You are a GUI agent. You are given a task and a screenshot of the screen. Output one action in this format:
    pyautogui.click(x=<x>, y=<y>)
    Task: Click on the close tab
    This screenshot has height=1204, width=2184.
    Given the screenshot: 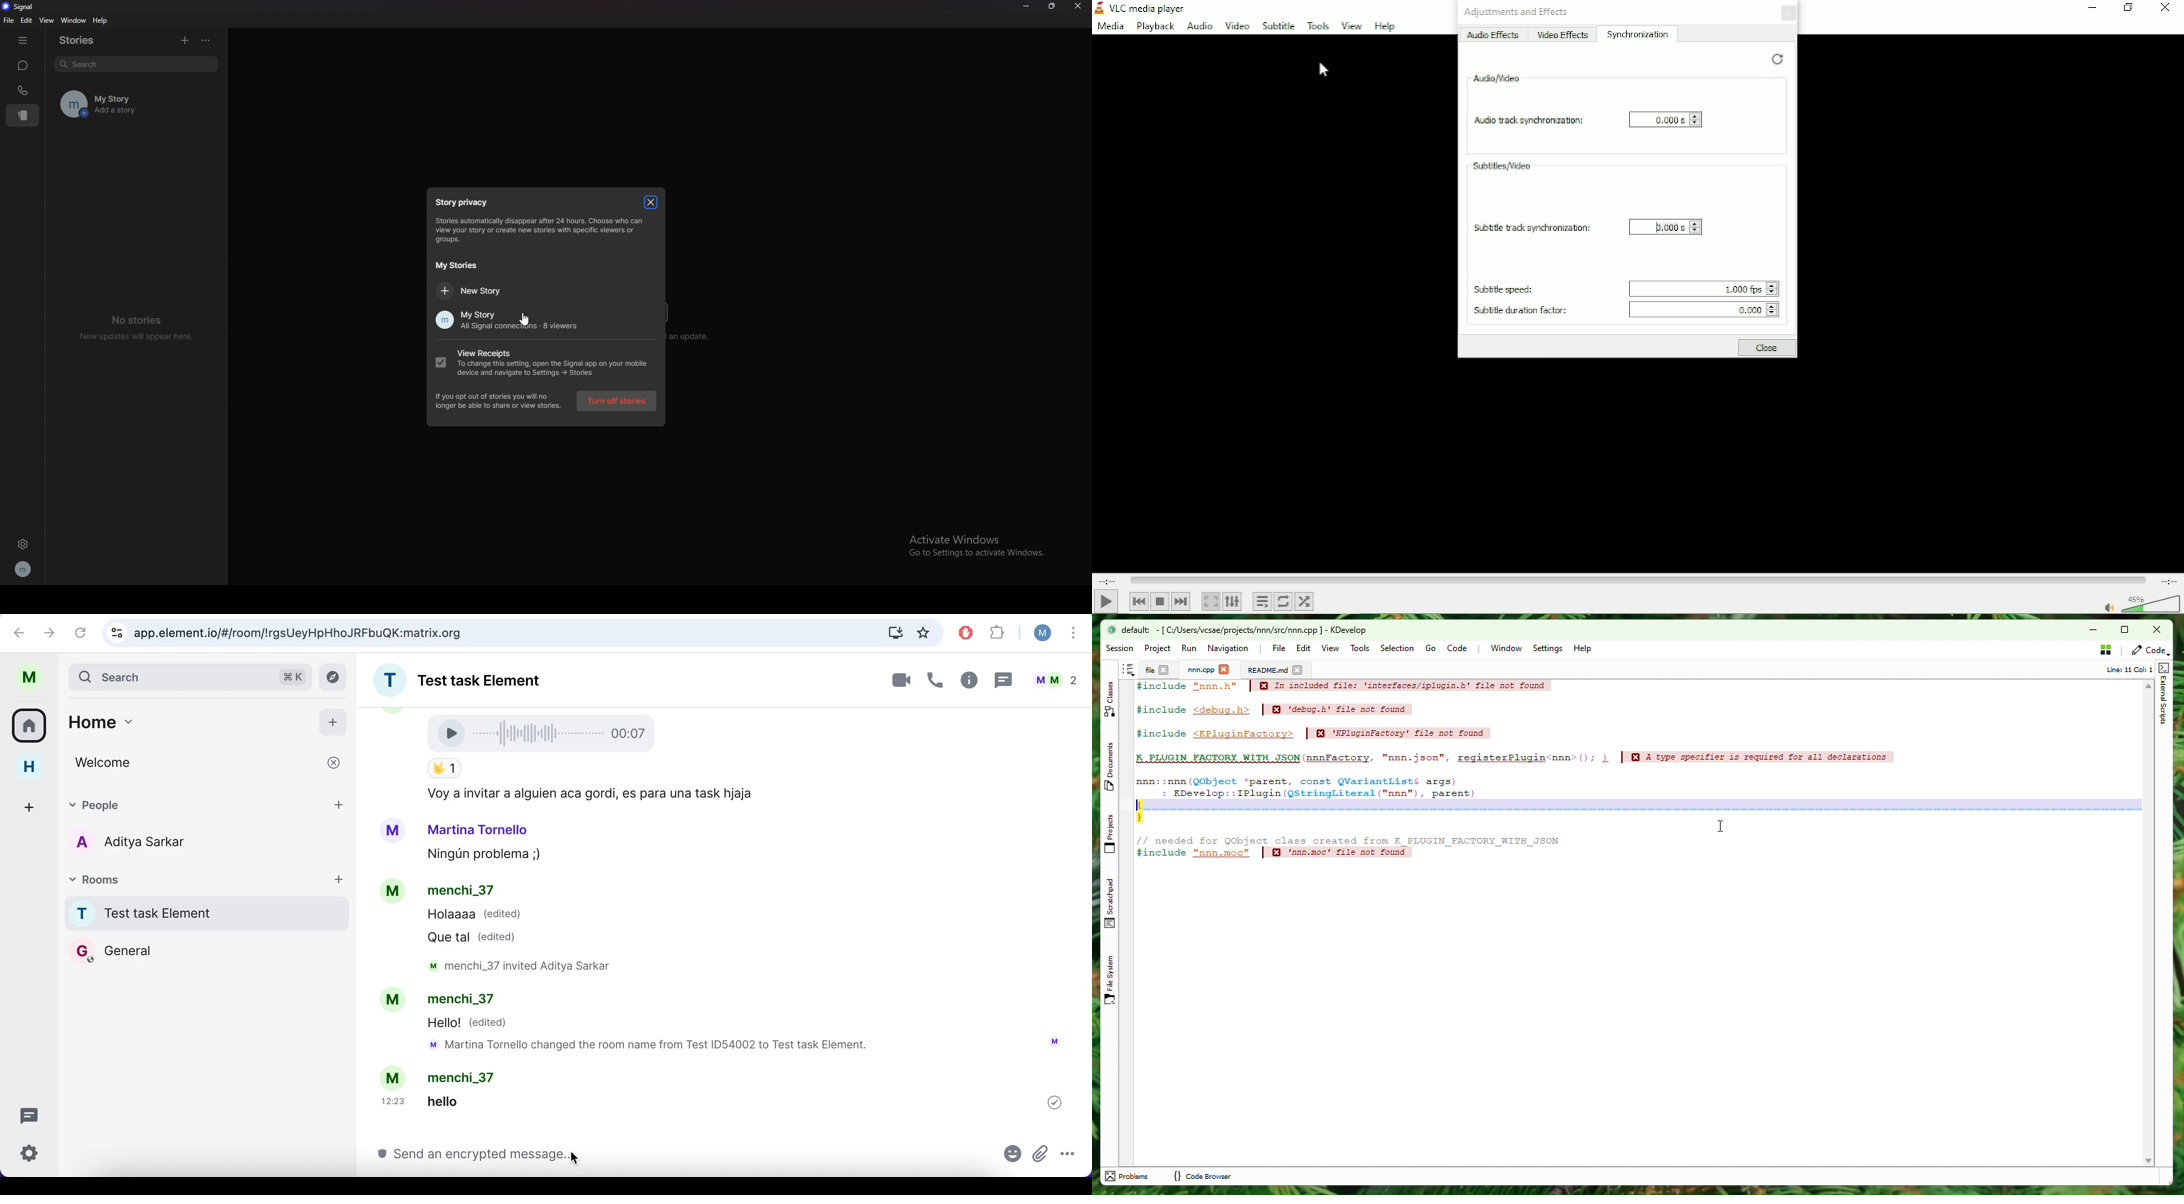 What is the action you would take?
    pyautogui.click(x=1224, y=670)
    